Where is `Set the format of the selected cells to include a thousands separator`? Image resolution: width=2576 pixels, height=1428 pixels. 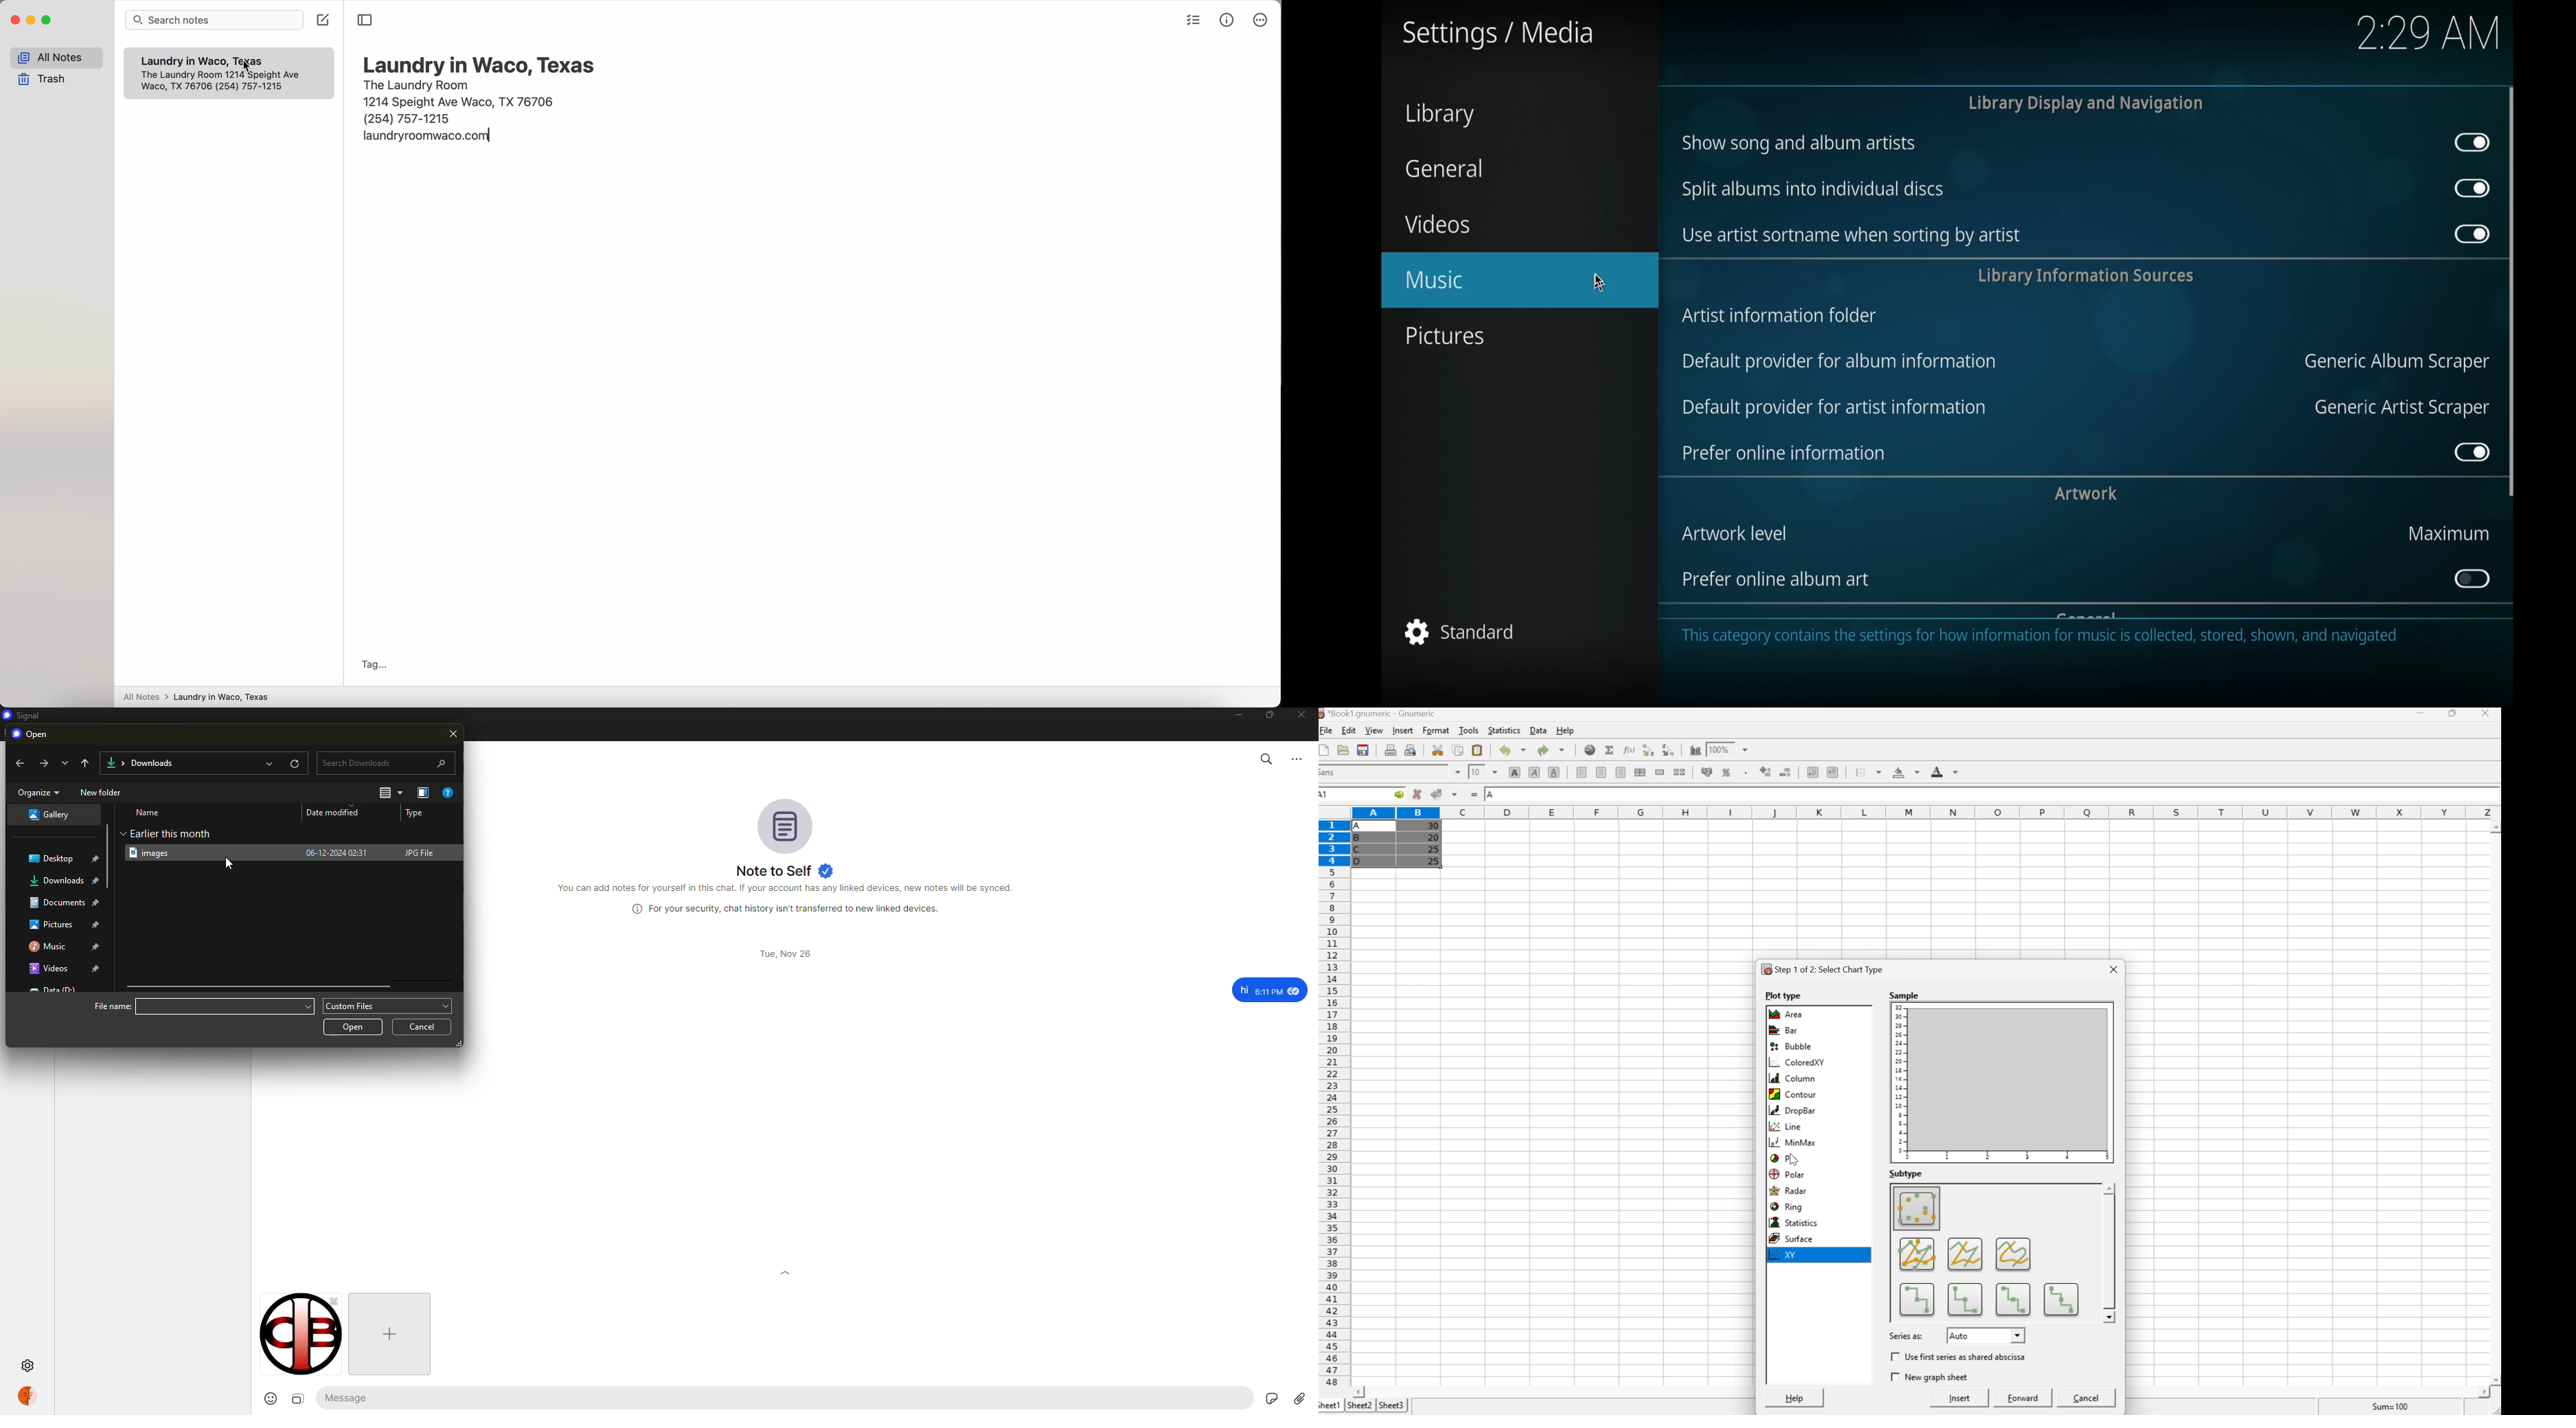
Set the format of the selected cells to include a thousands separator is located at coordinates (1745, 773).